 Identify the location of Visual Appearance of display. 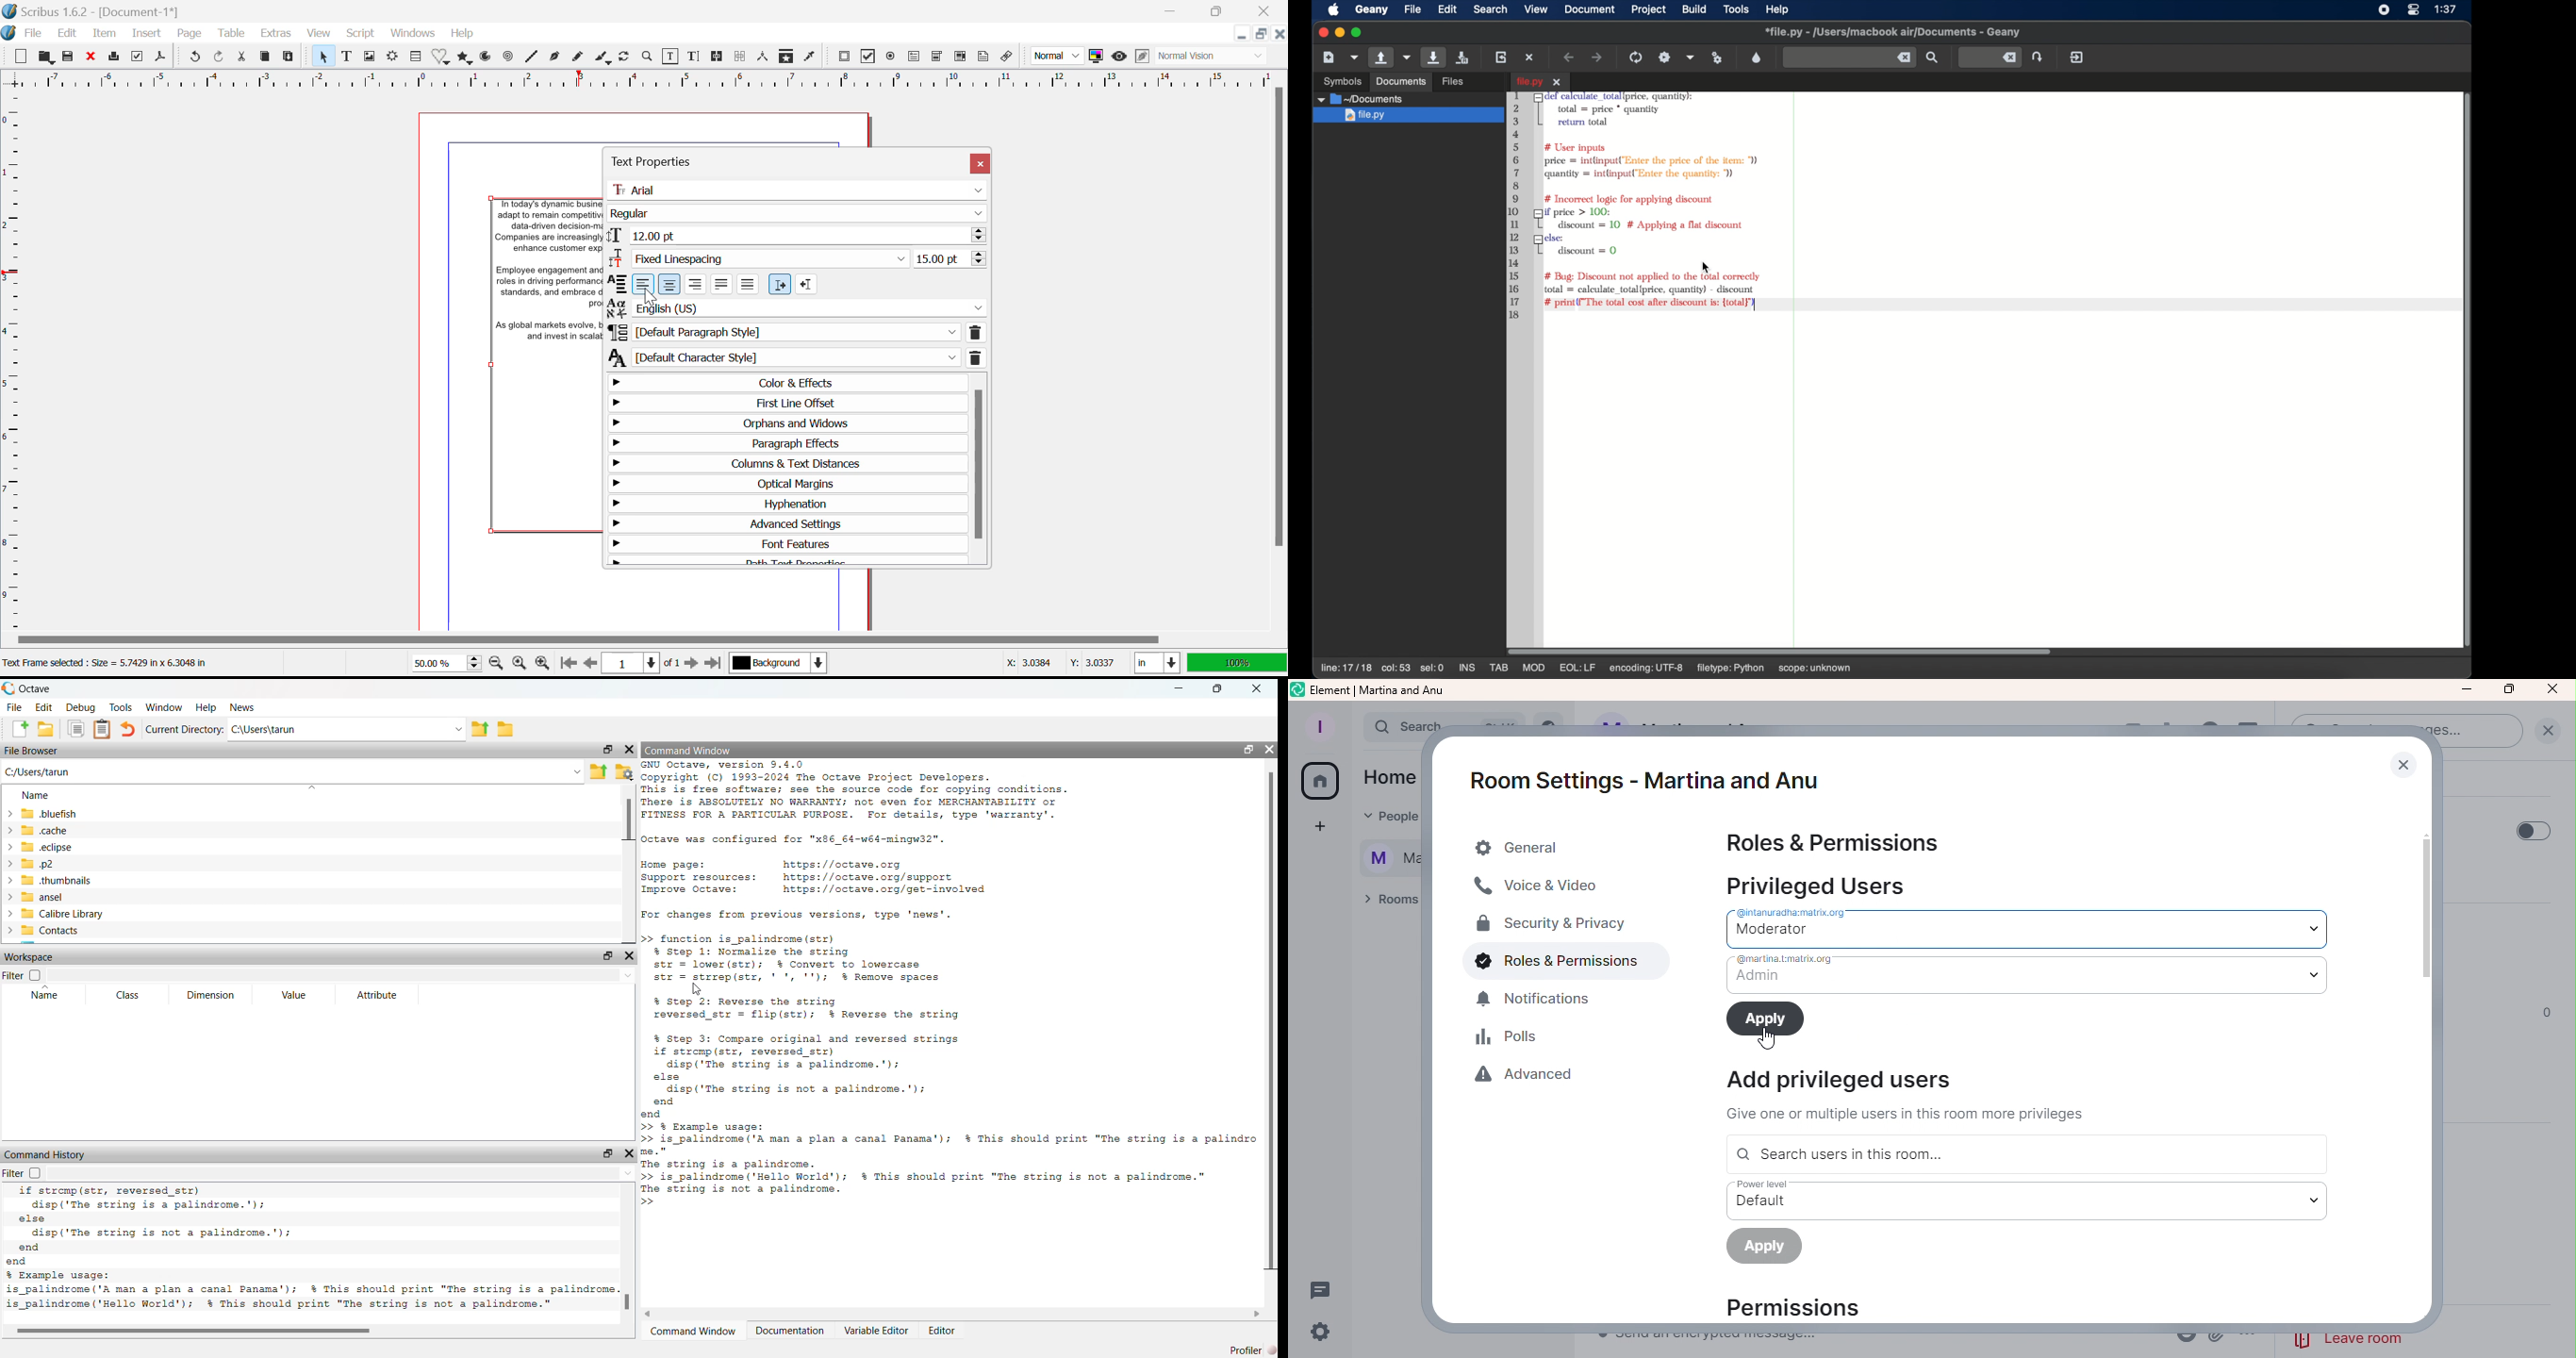
(1210, 56).